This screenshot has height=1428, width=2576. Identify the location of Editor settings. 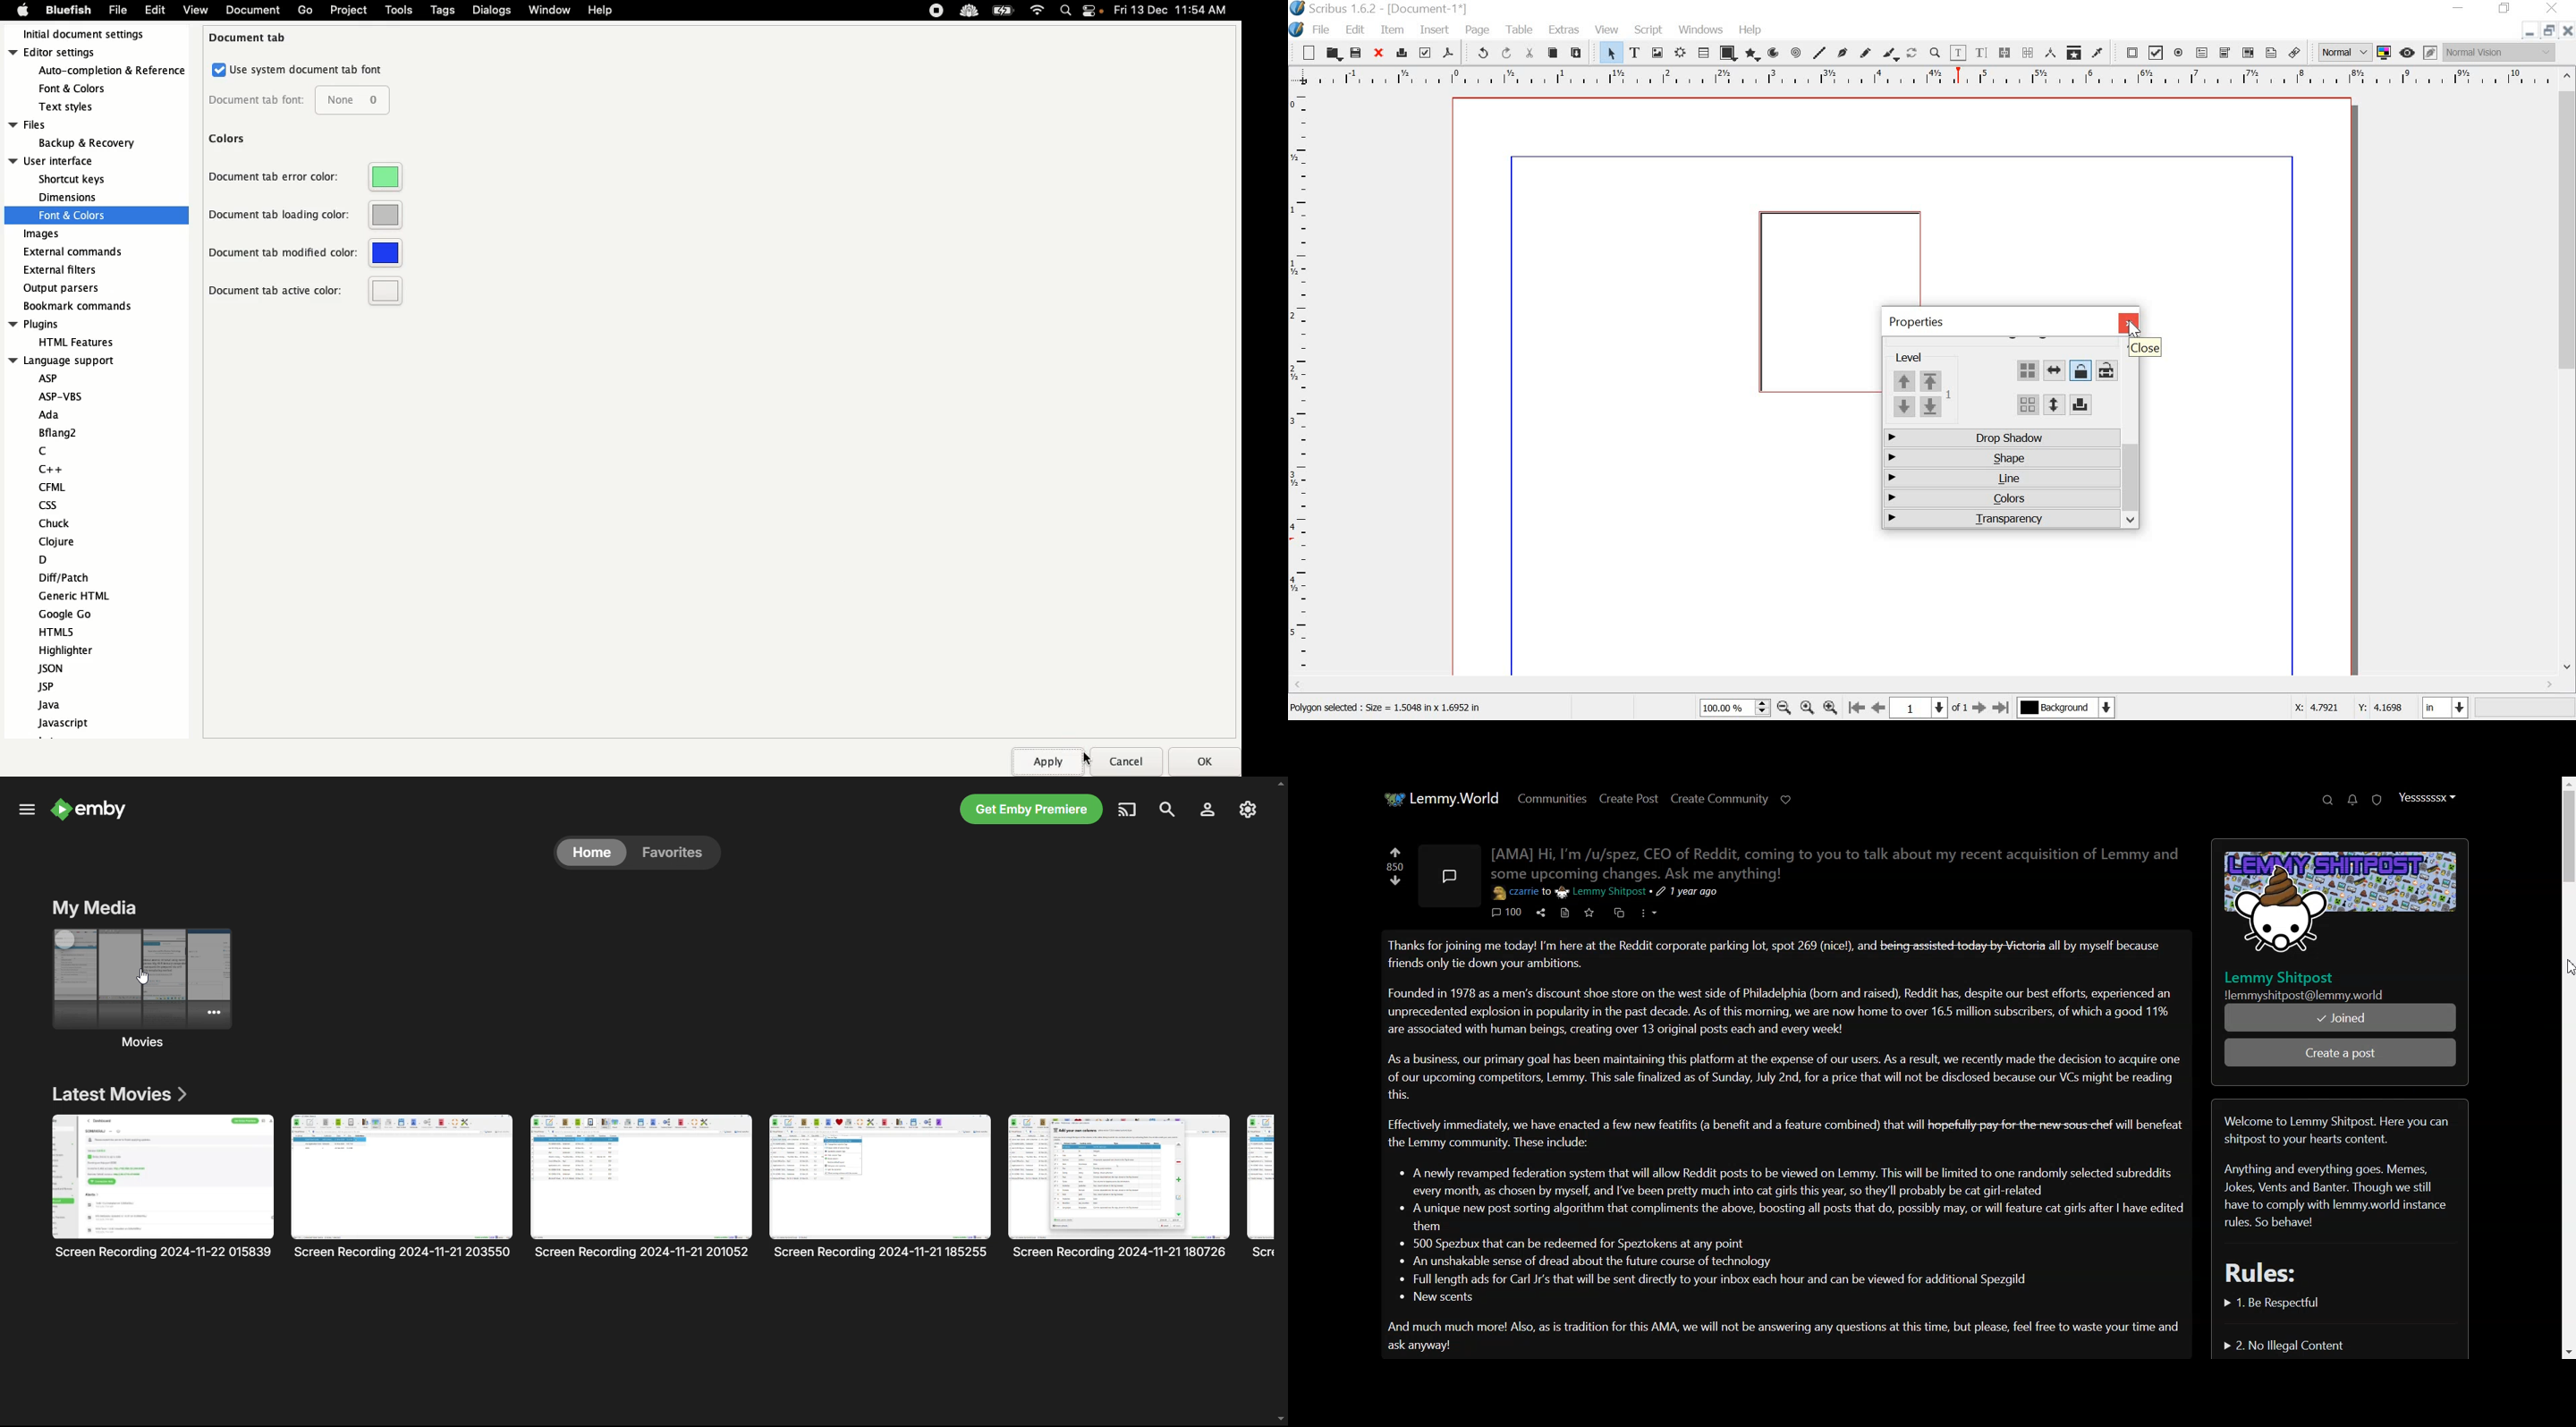
(93, 53).